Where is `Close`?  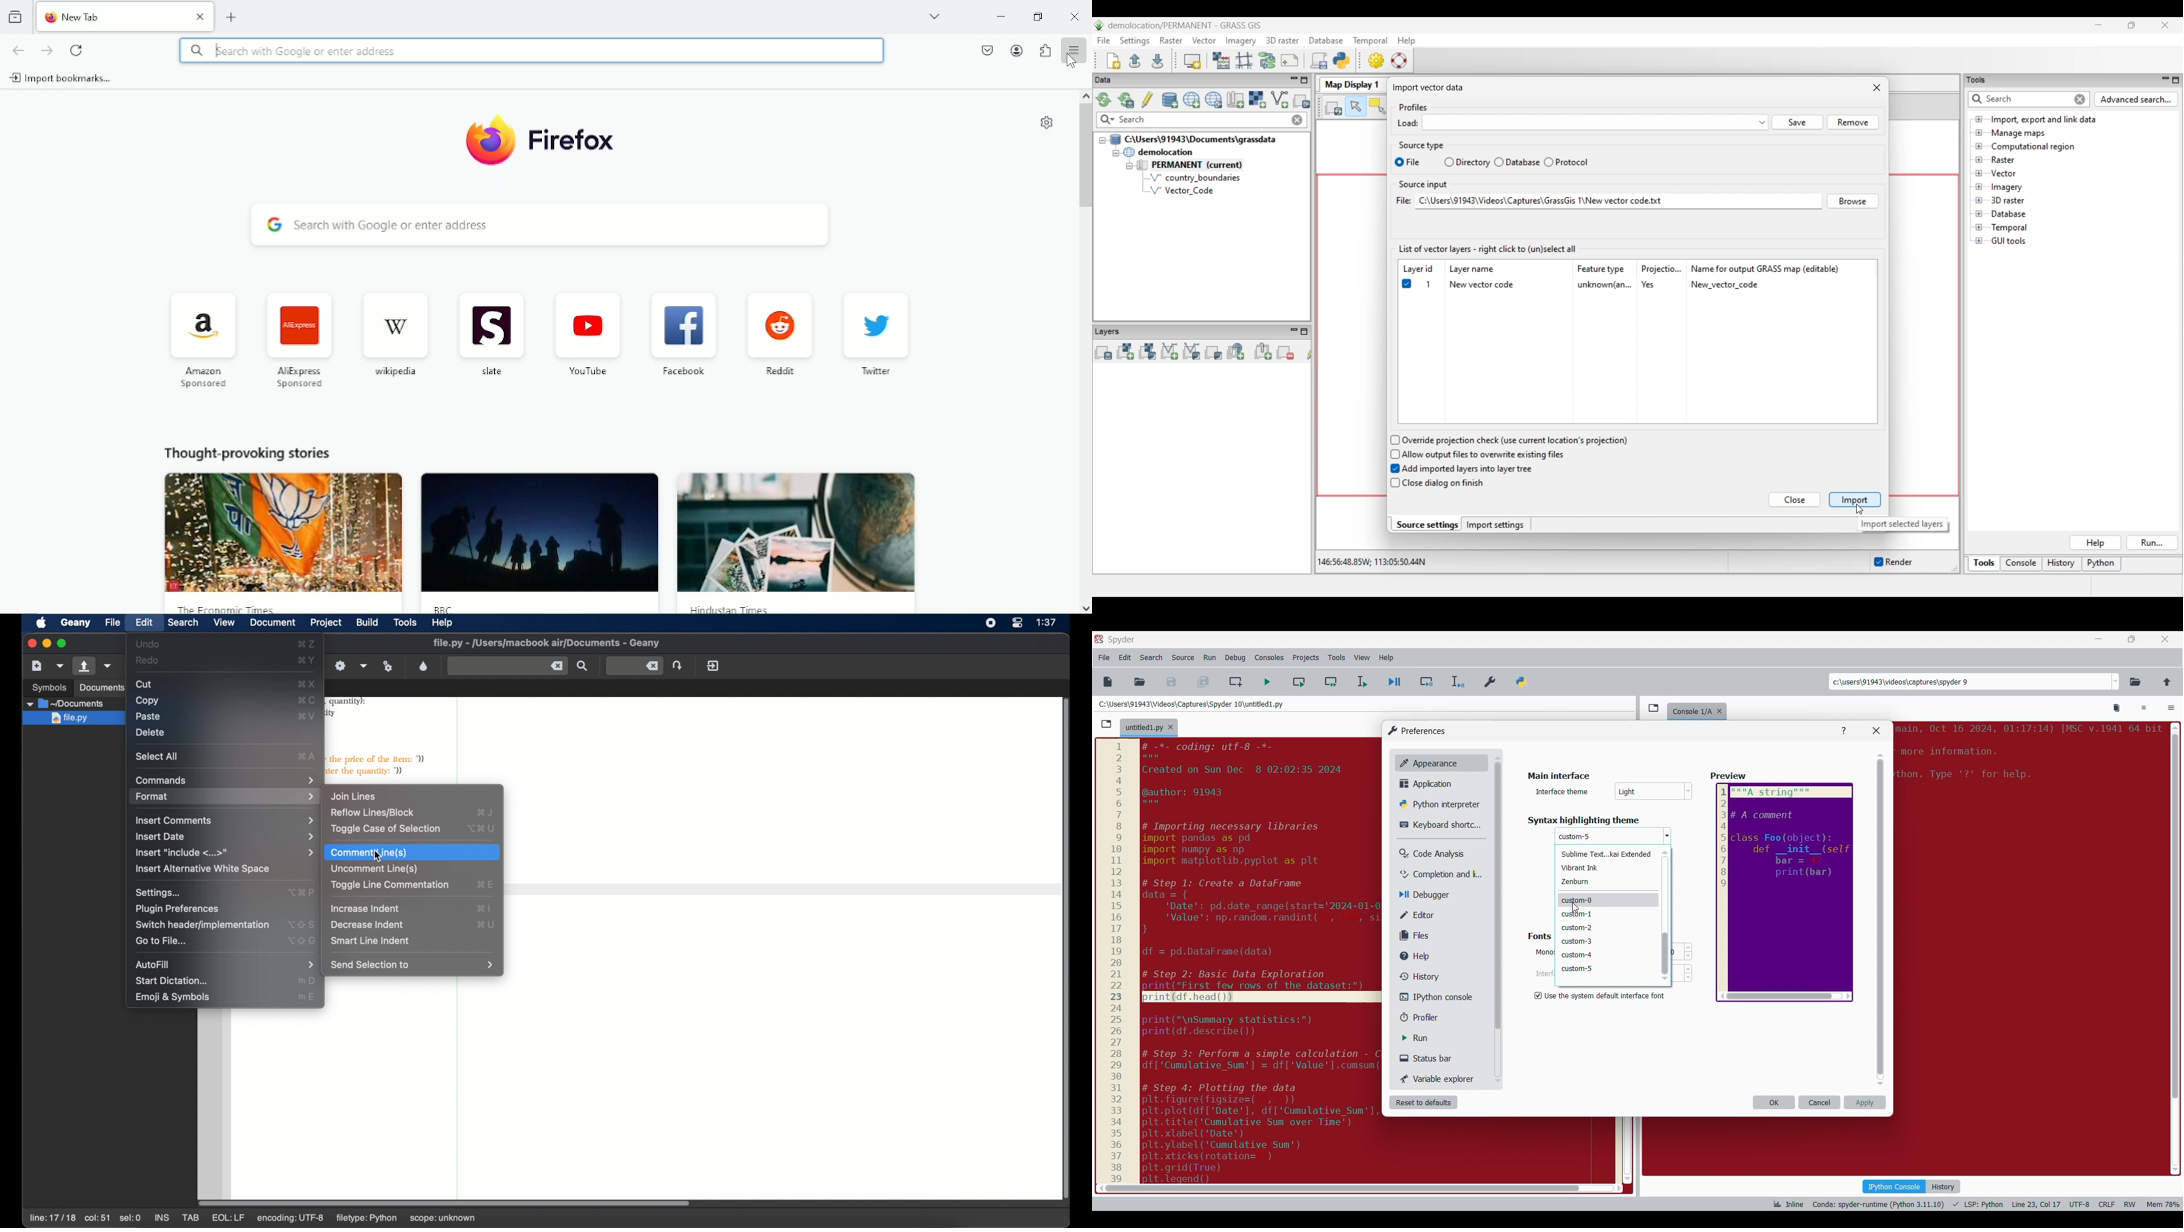 Close is located at coordinates (1074, 15).